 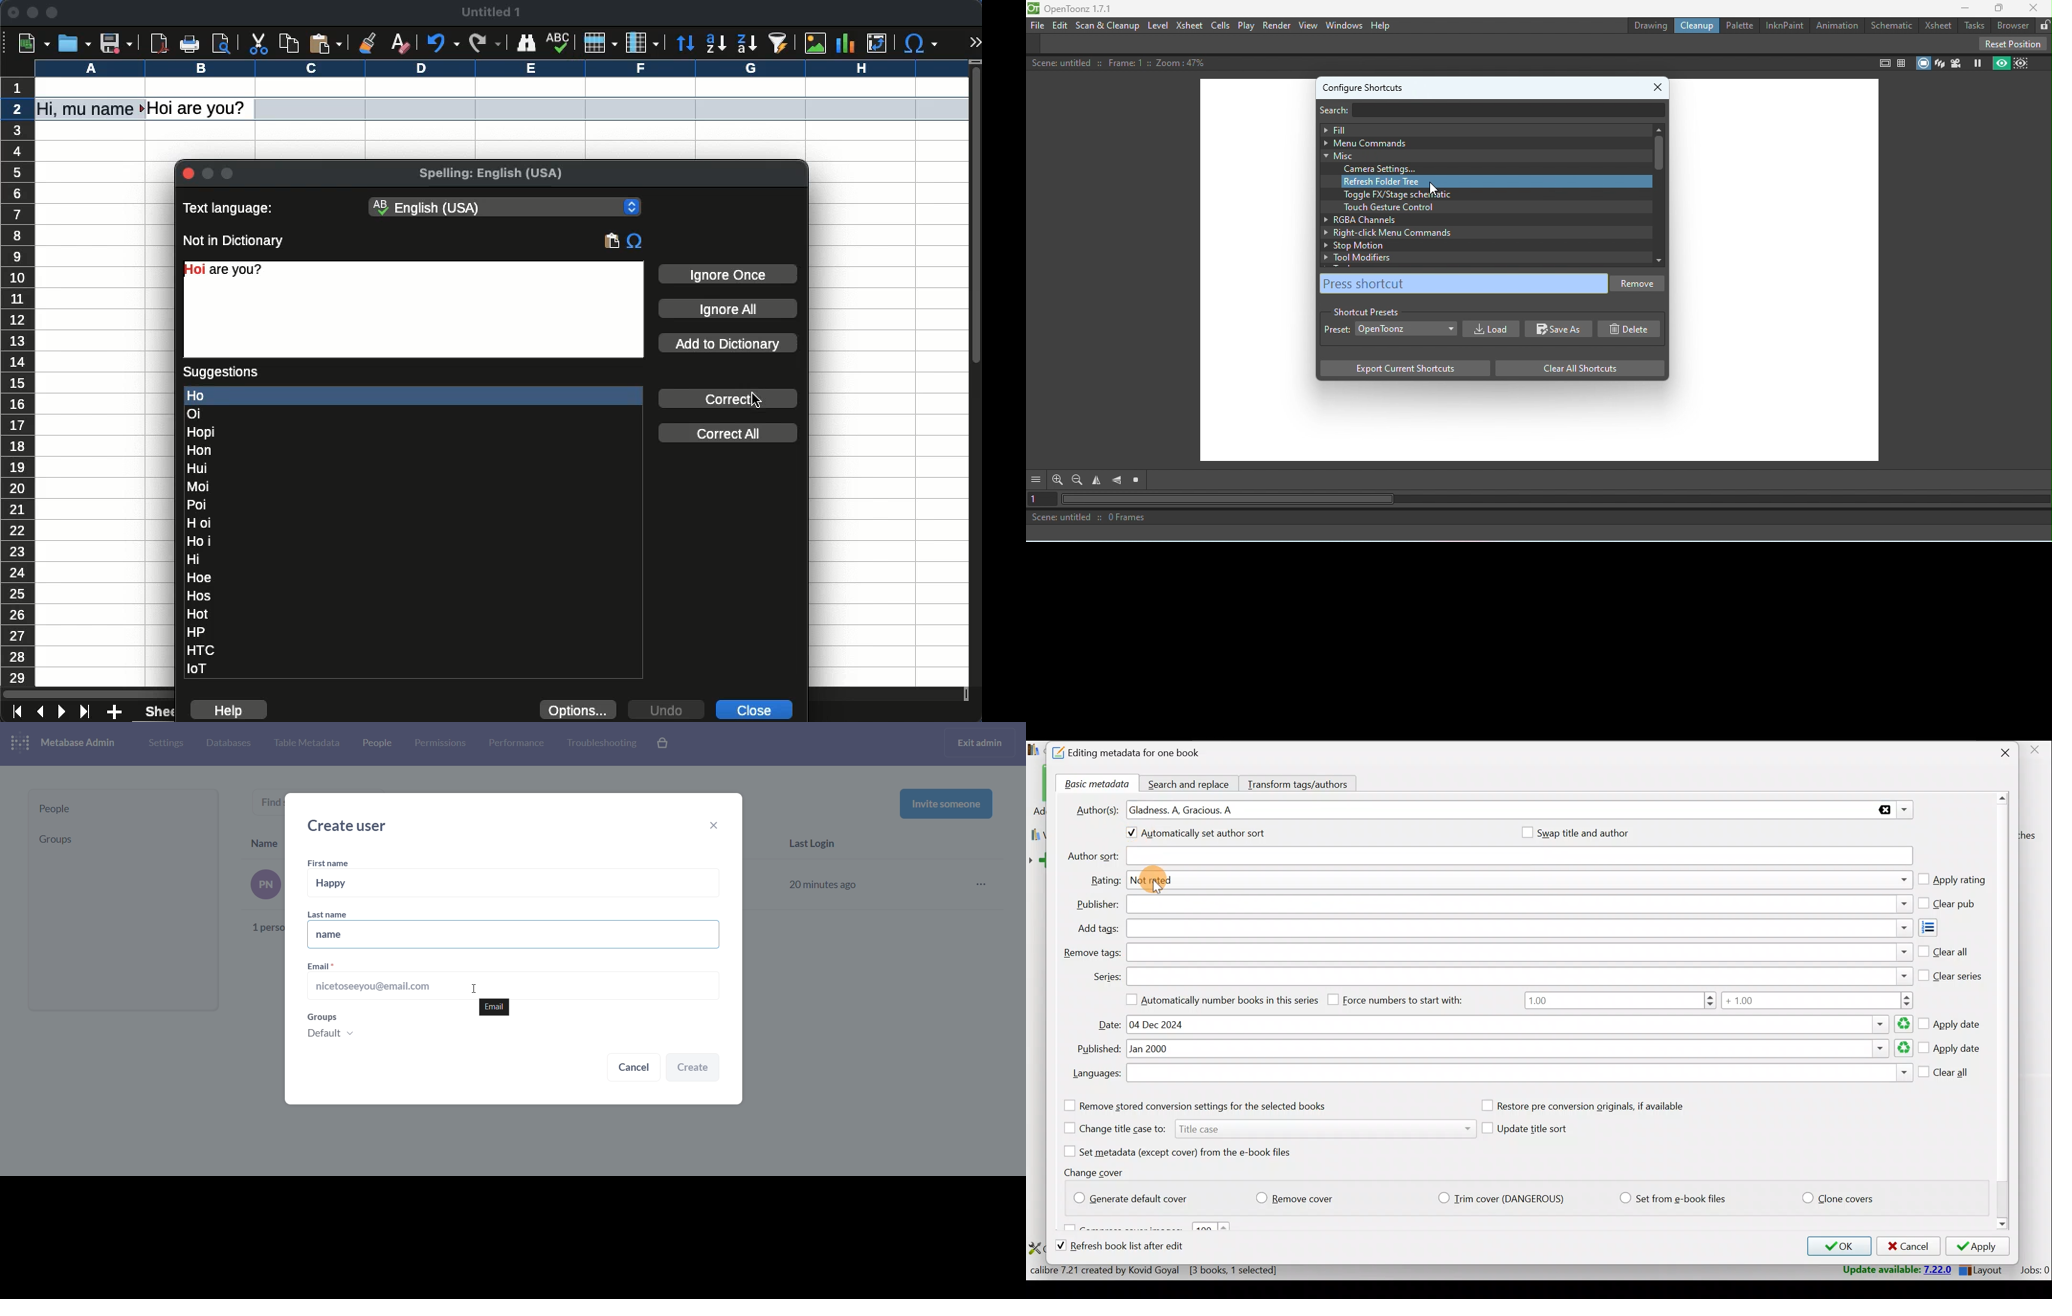 What do you see at coordinates (1518, 929) in the screenshot?
I see `Add tags` at bounding box center [1518, 929].